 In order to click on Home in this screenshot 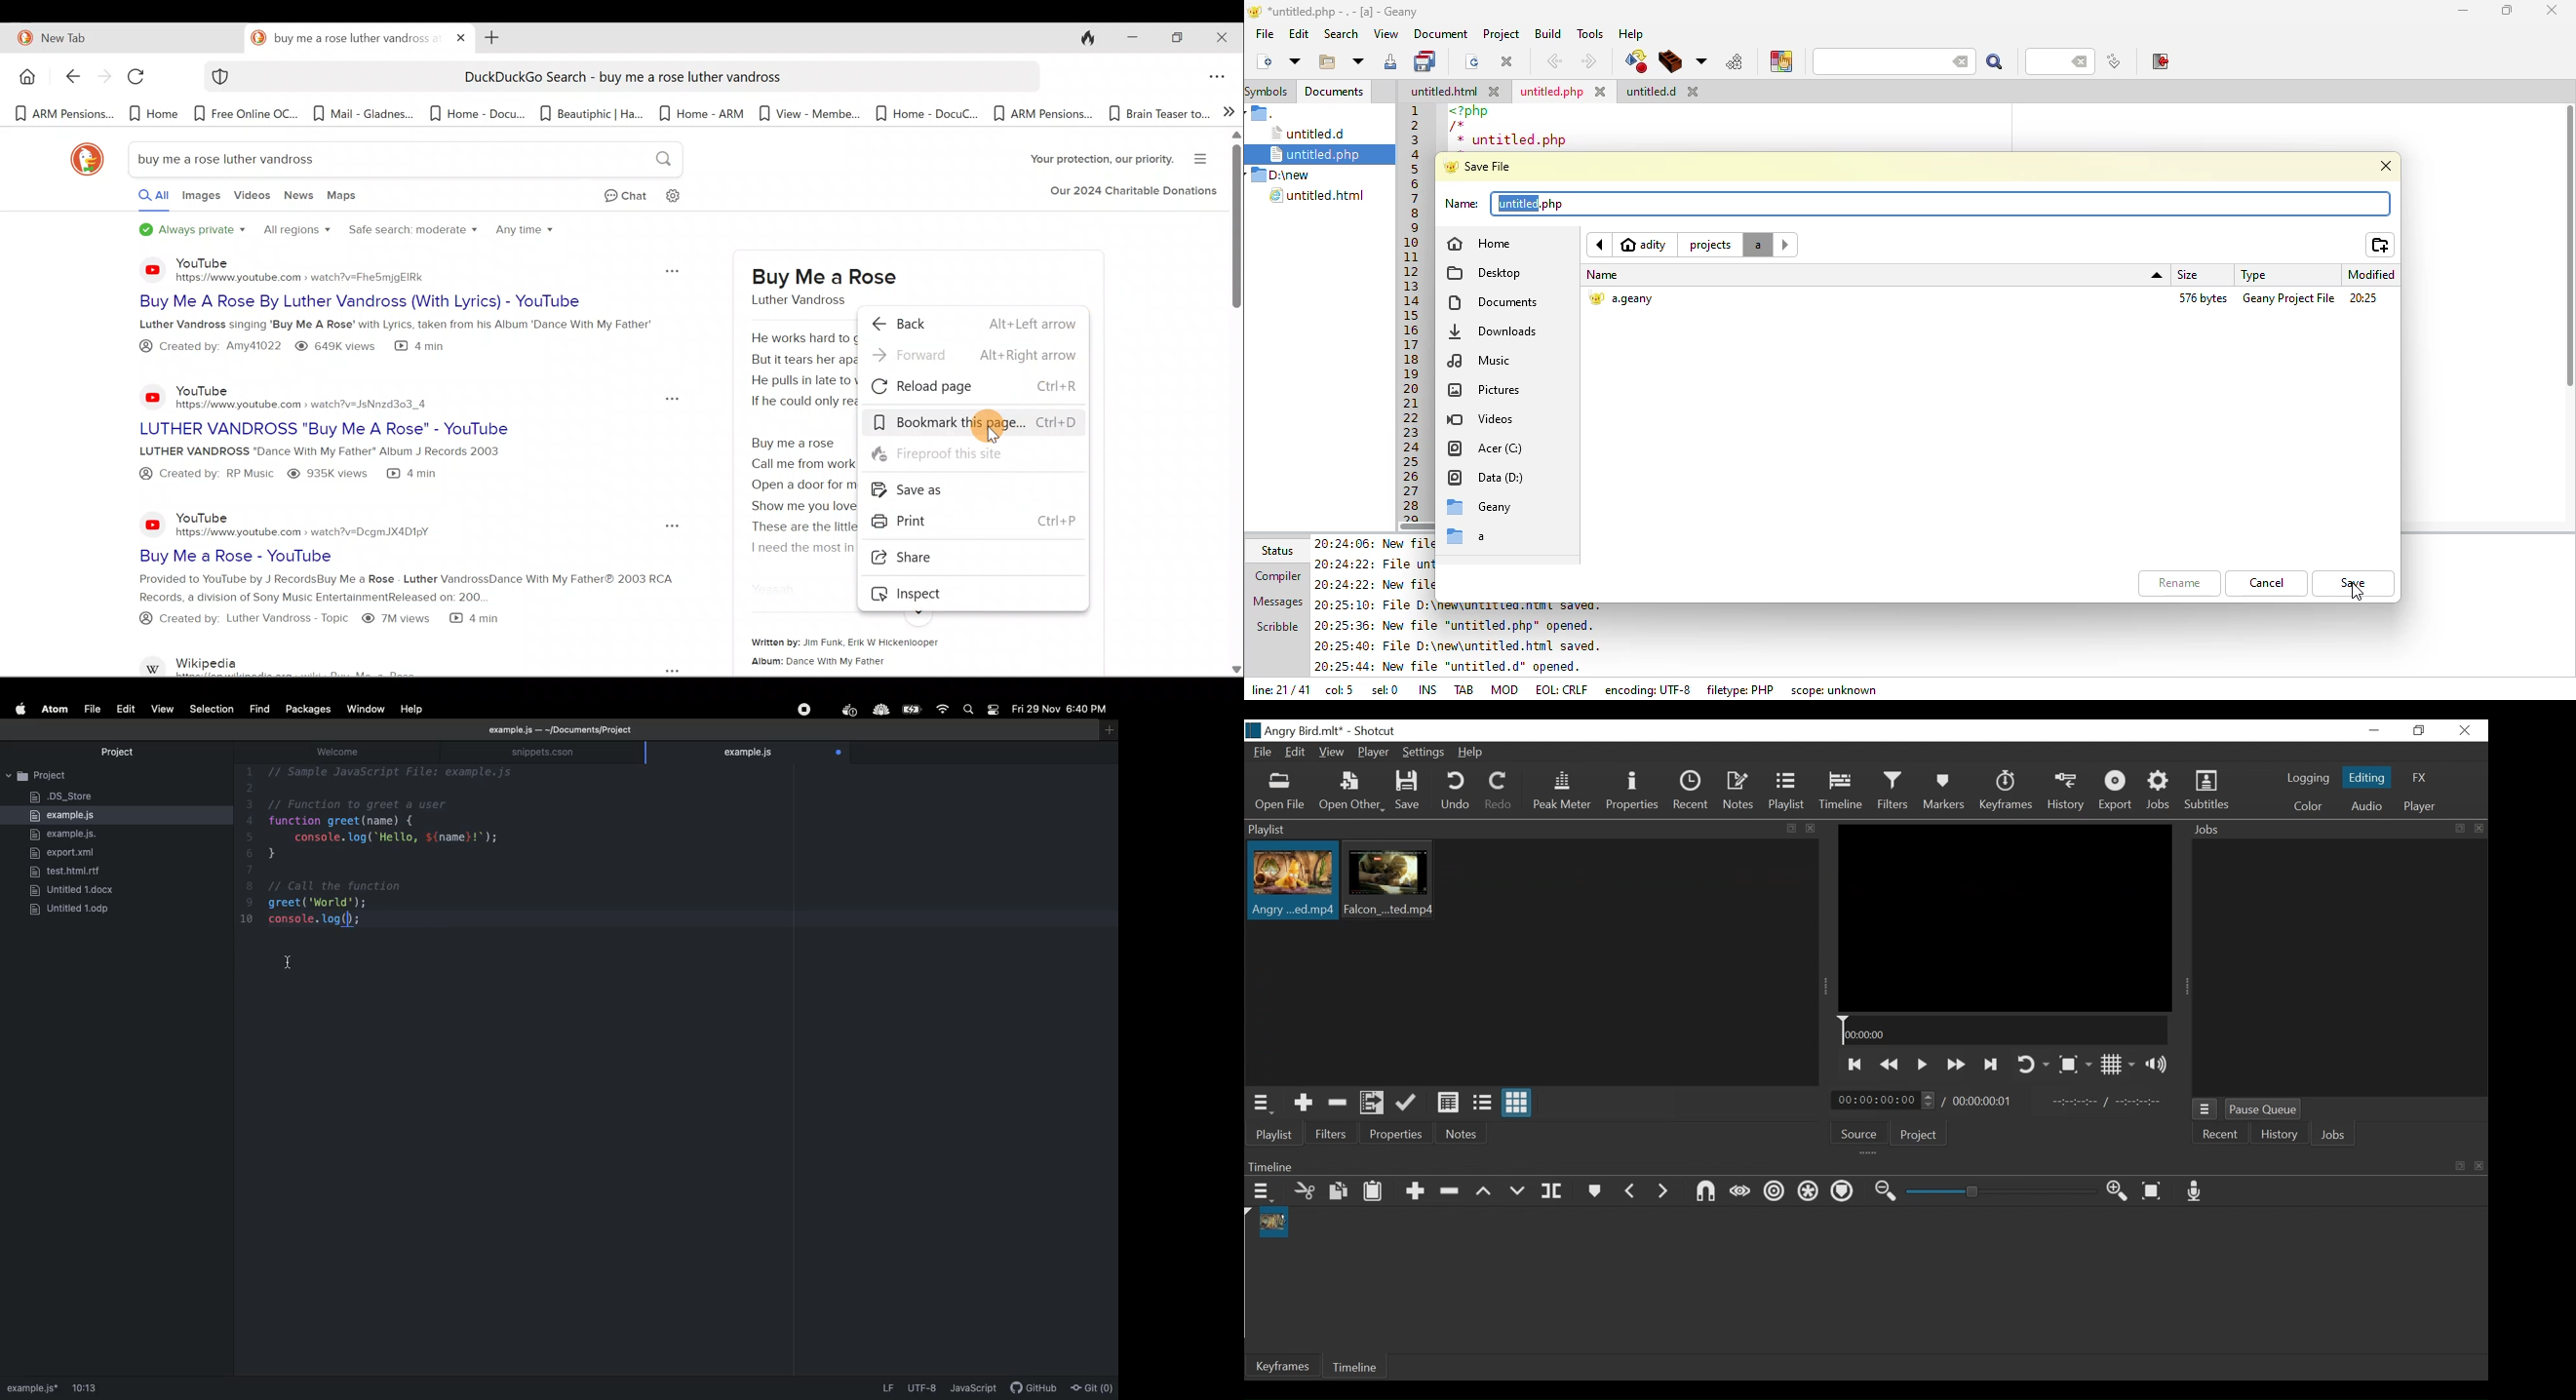, I will do `click(25, 76)`.